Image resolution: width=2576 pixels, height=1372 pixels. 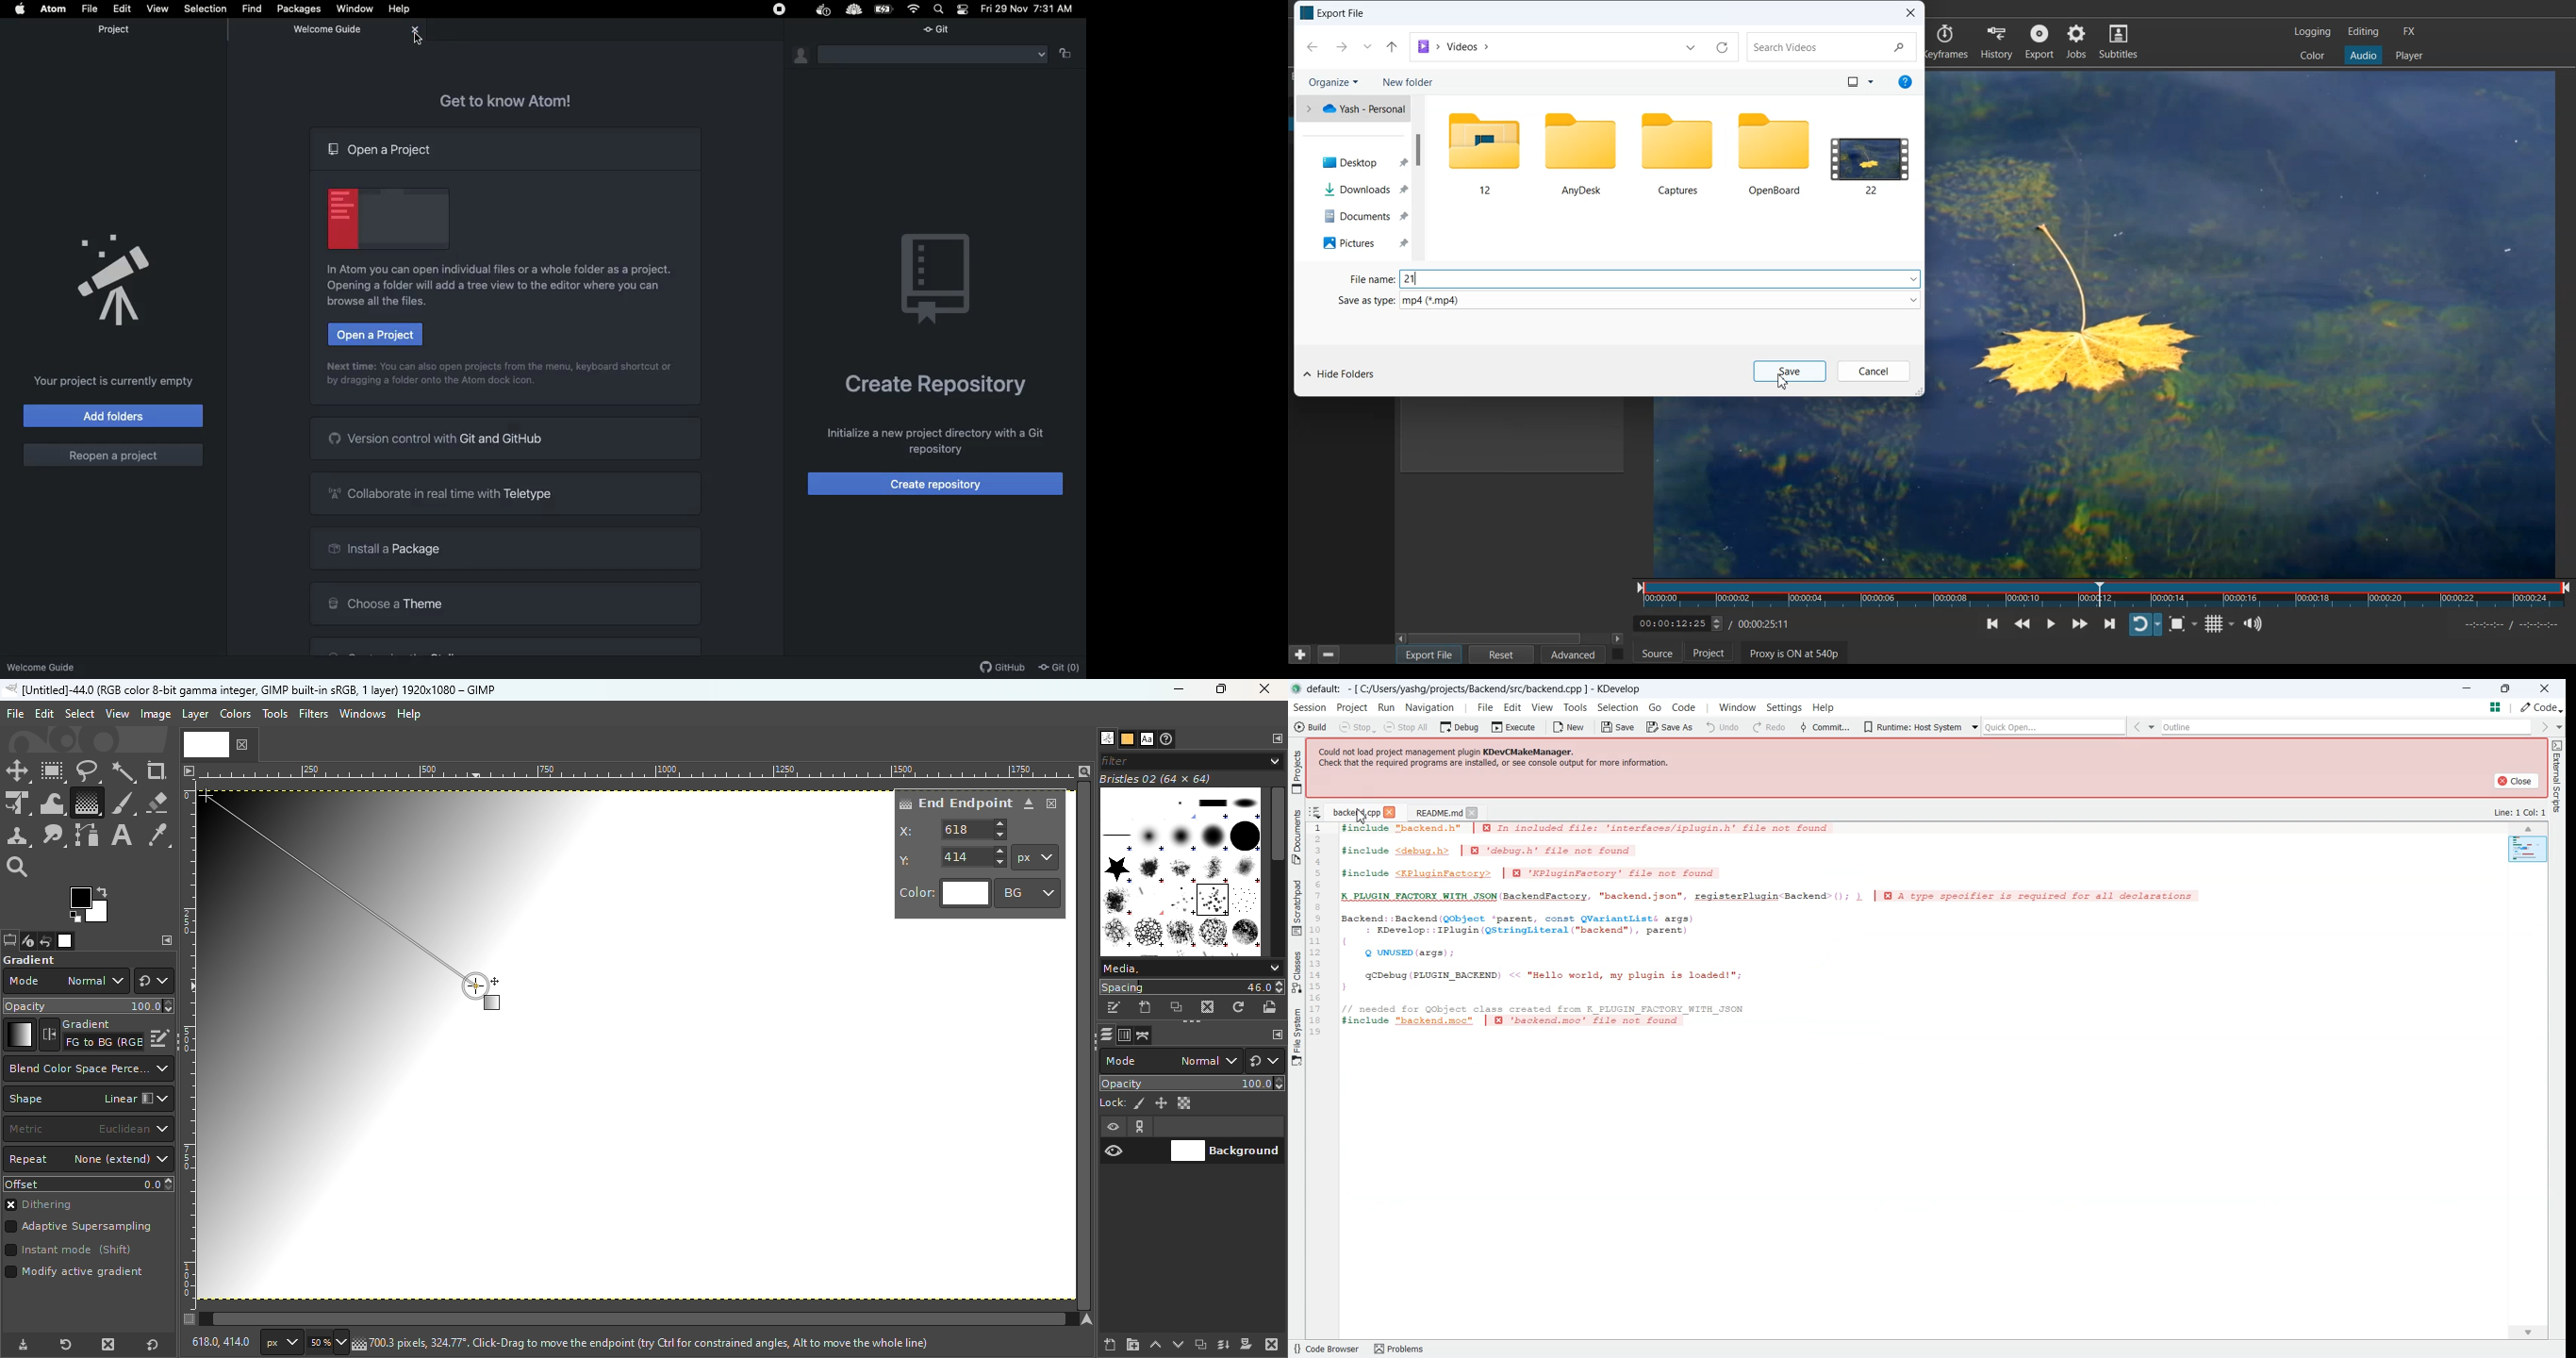 I want to click on Scroll bar, so click(x=1278, y=869).